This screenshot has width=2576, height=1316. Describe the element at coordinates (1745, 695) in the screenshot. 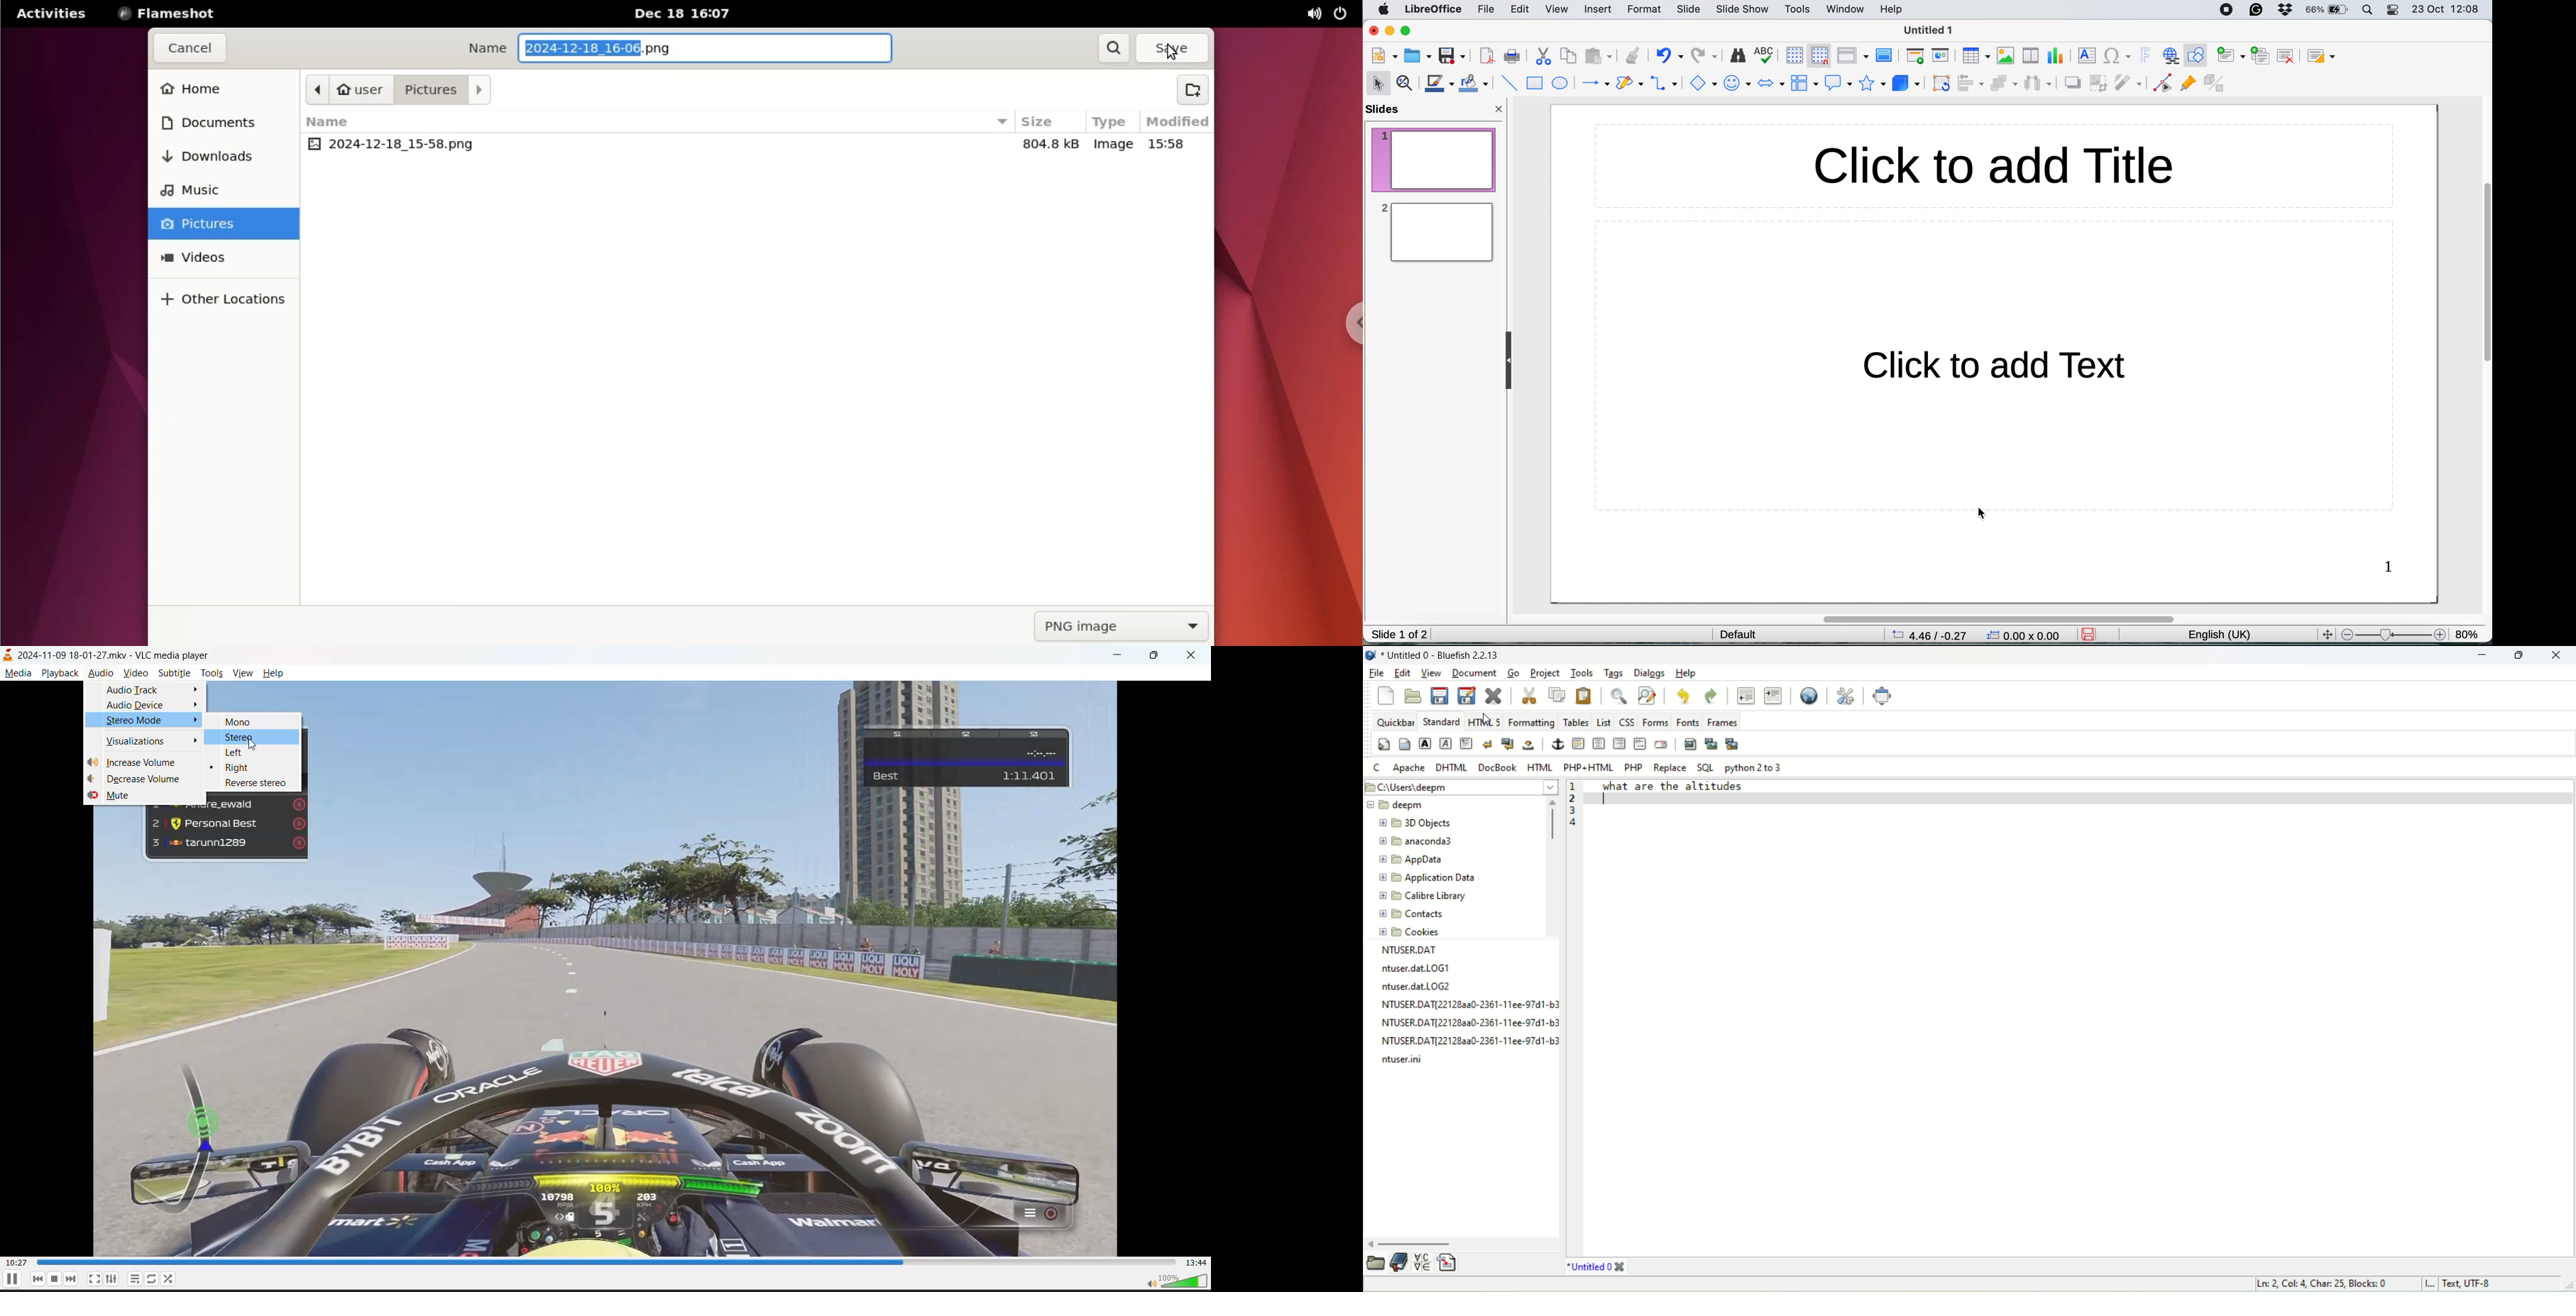

I see `unindent` at that location.